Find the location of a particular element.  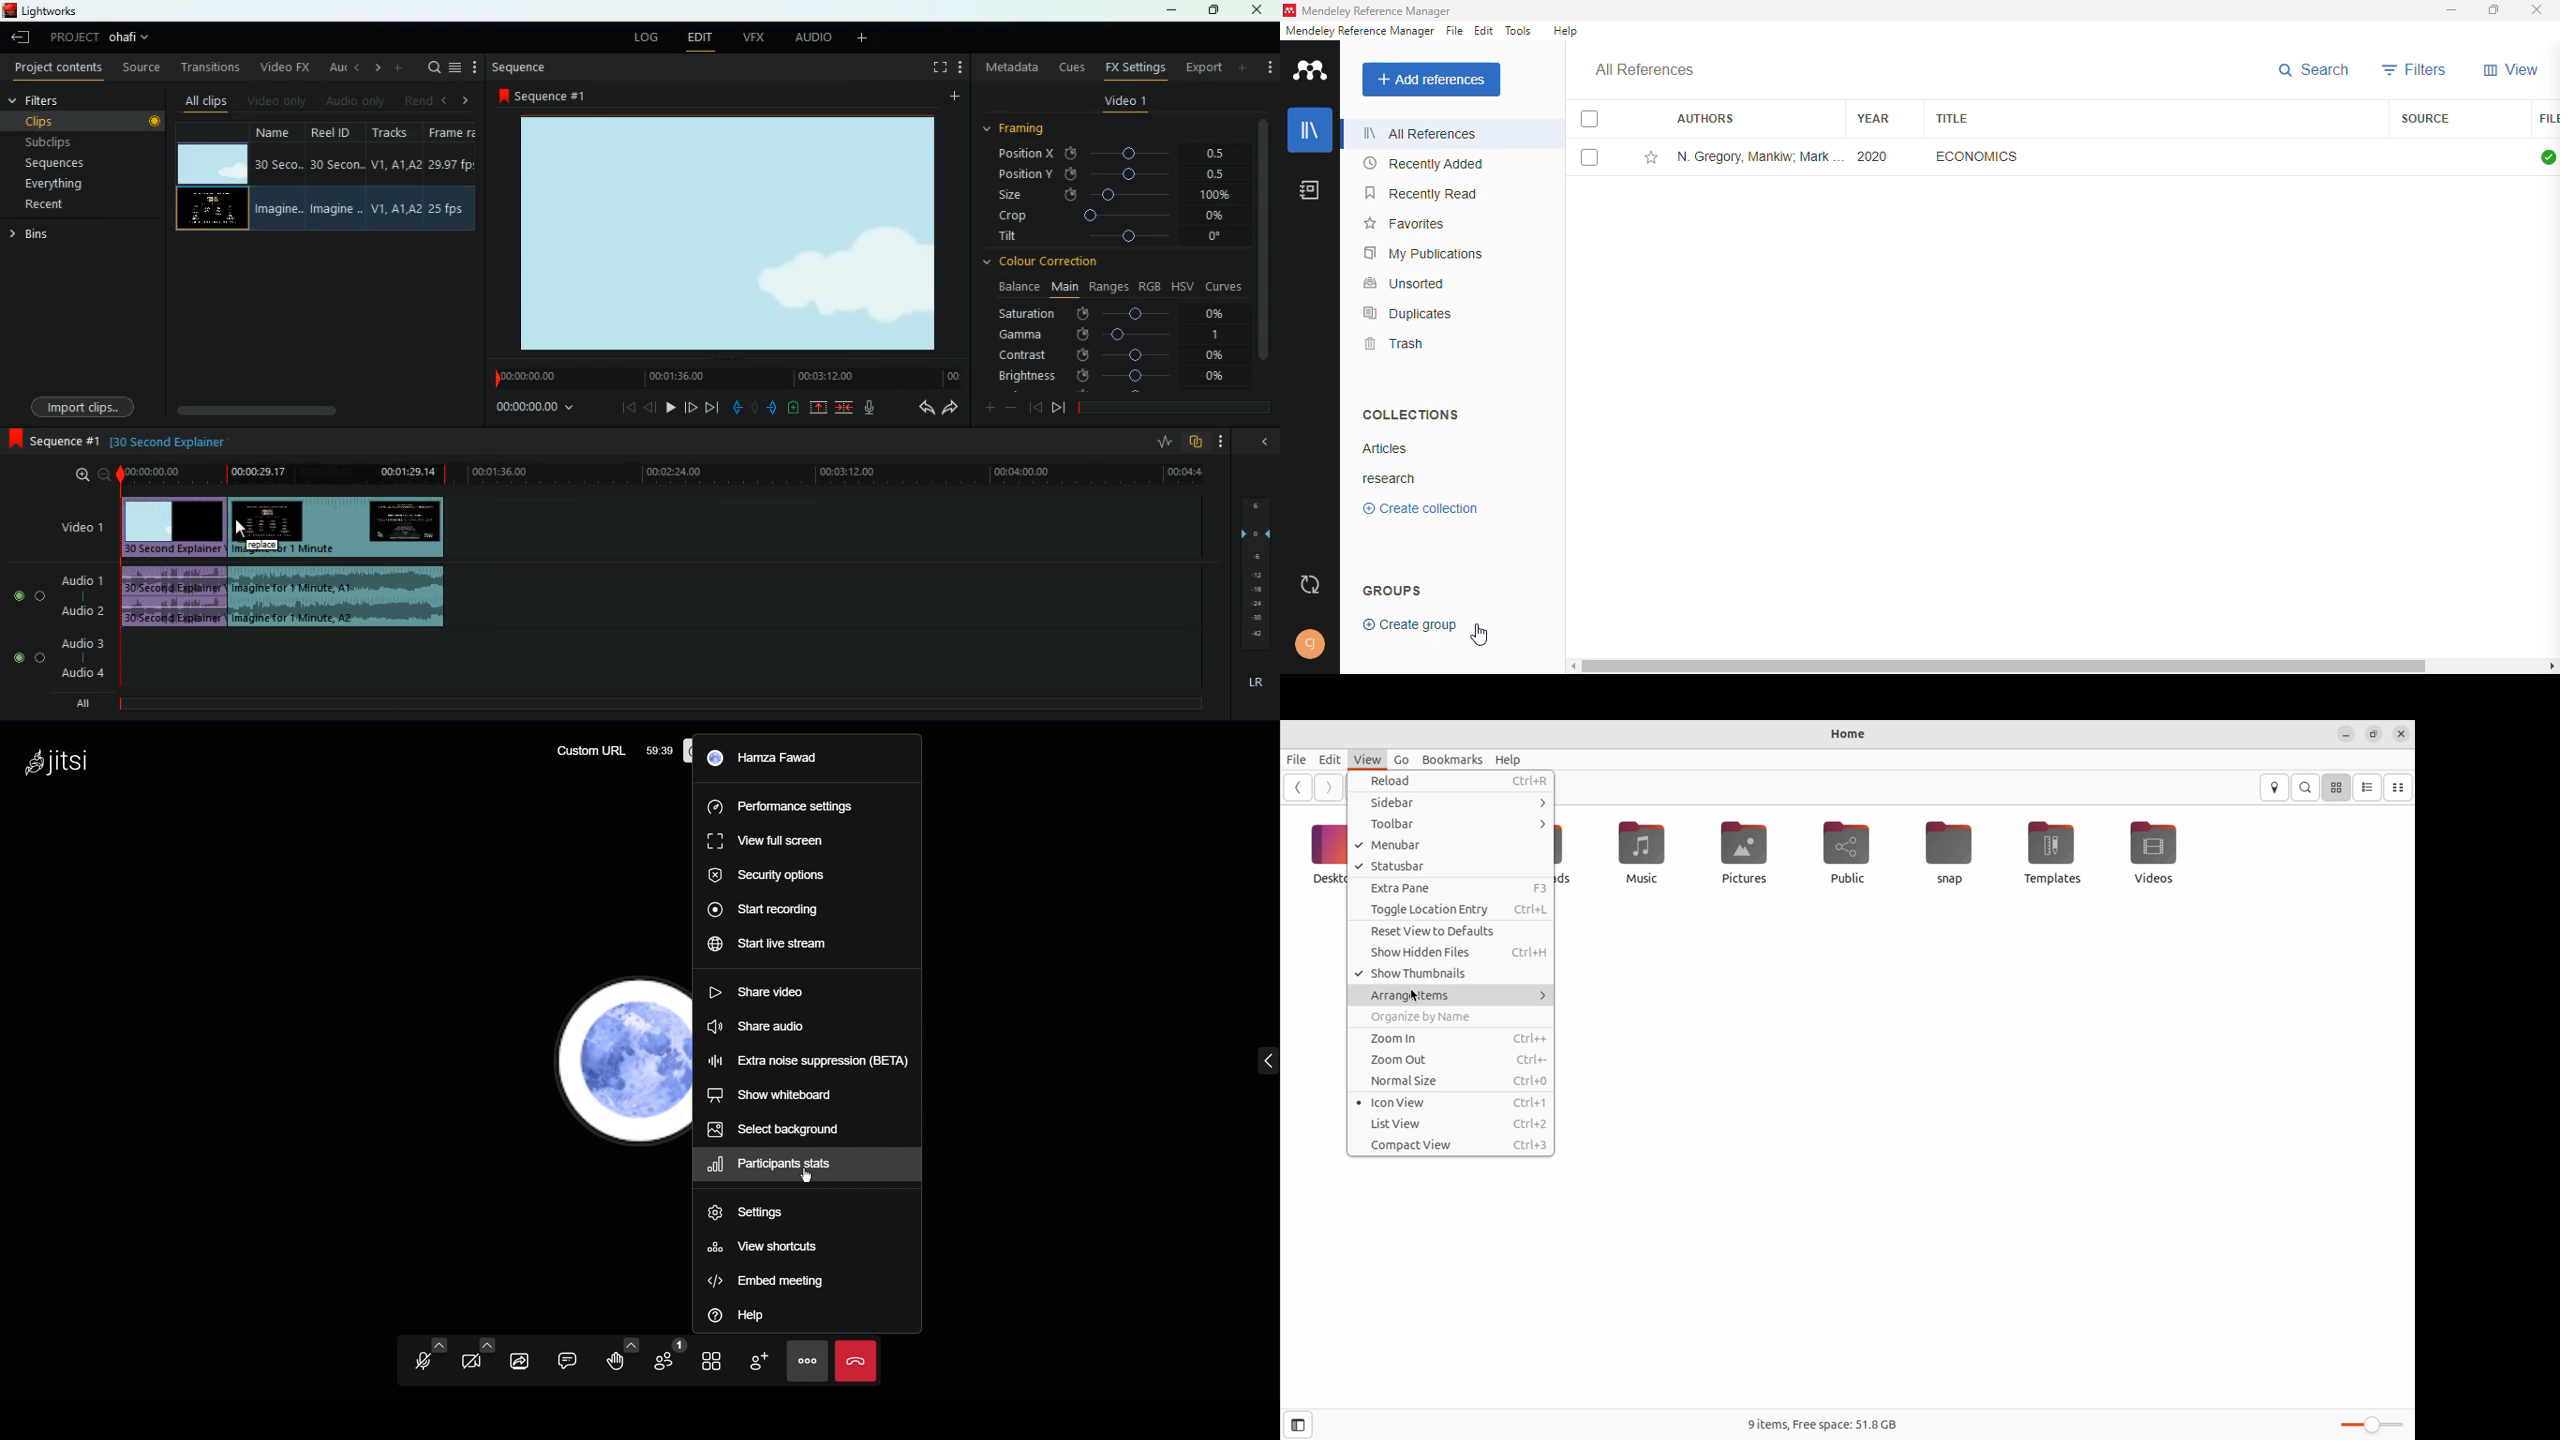

video fx is located at coordinates (282, 68).